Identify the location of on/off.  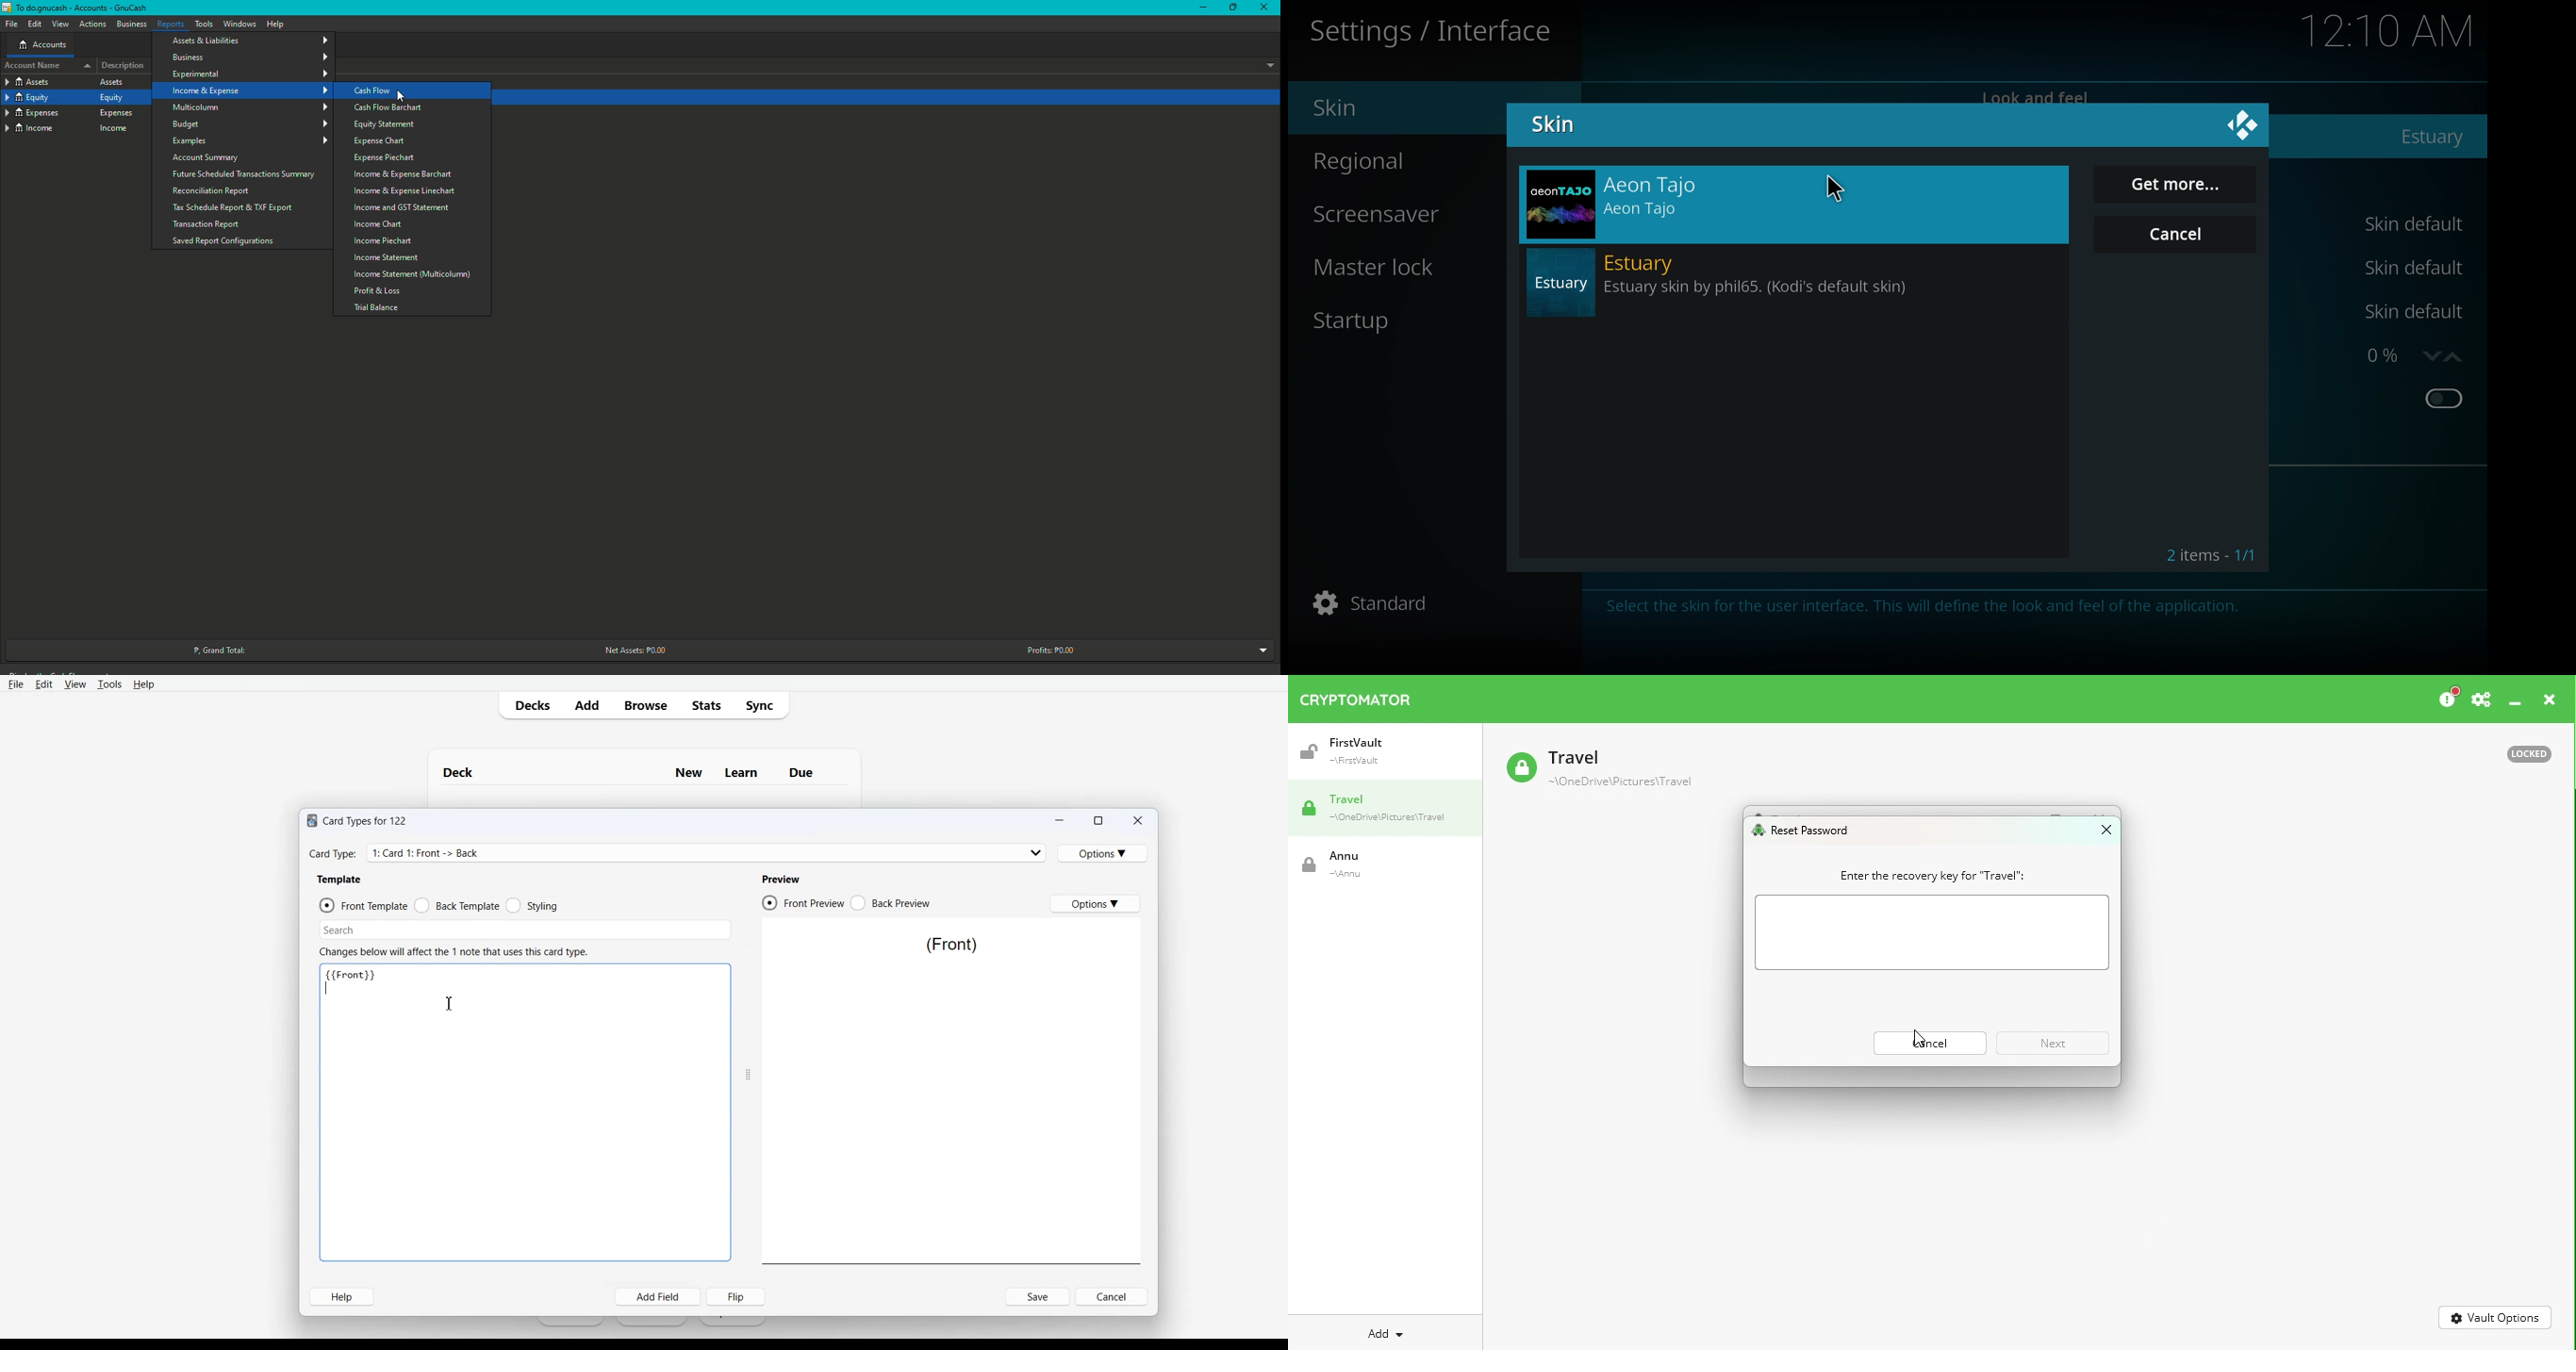
(2443, 397).